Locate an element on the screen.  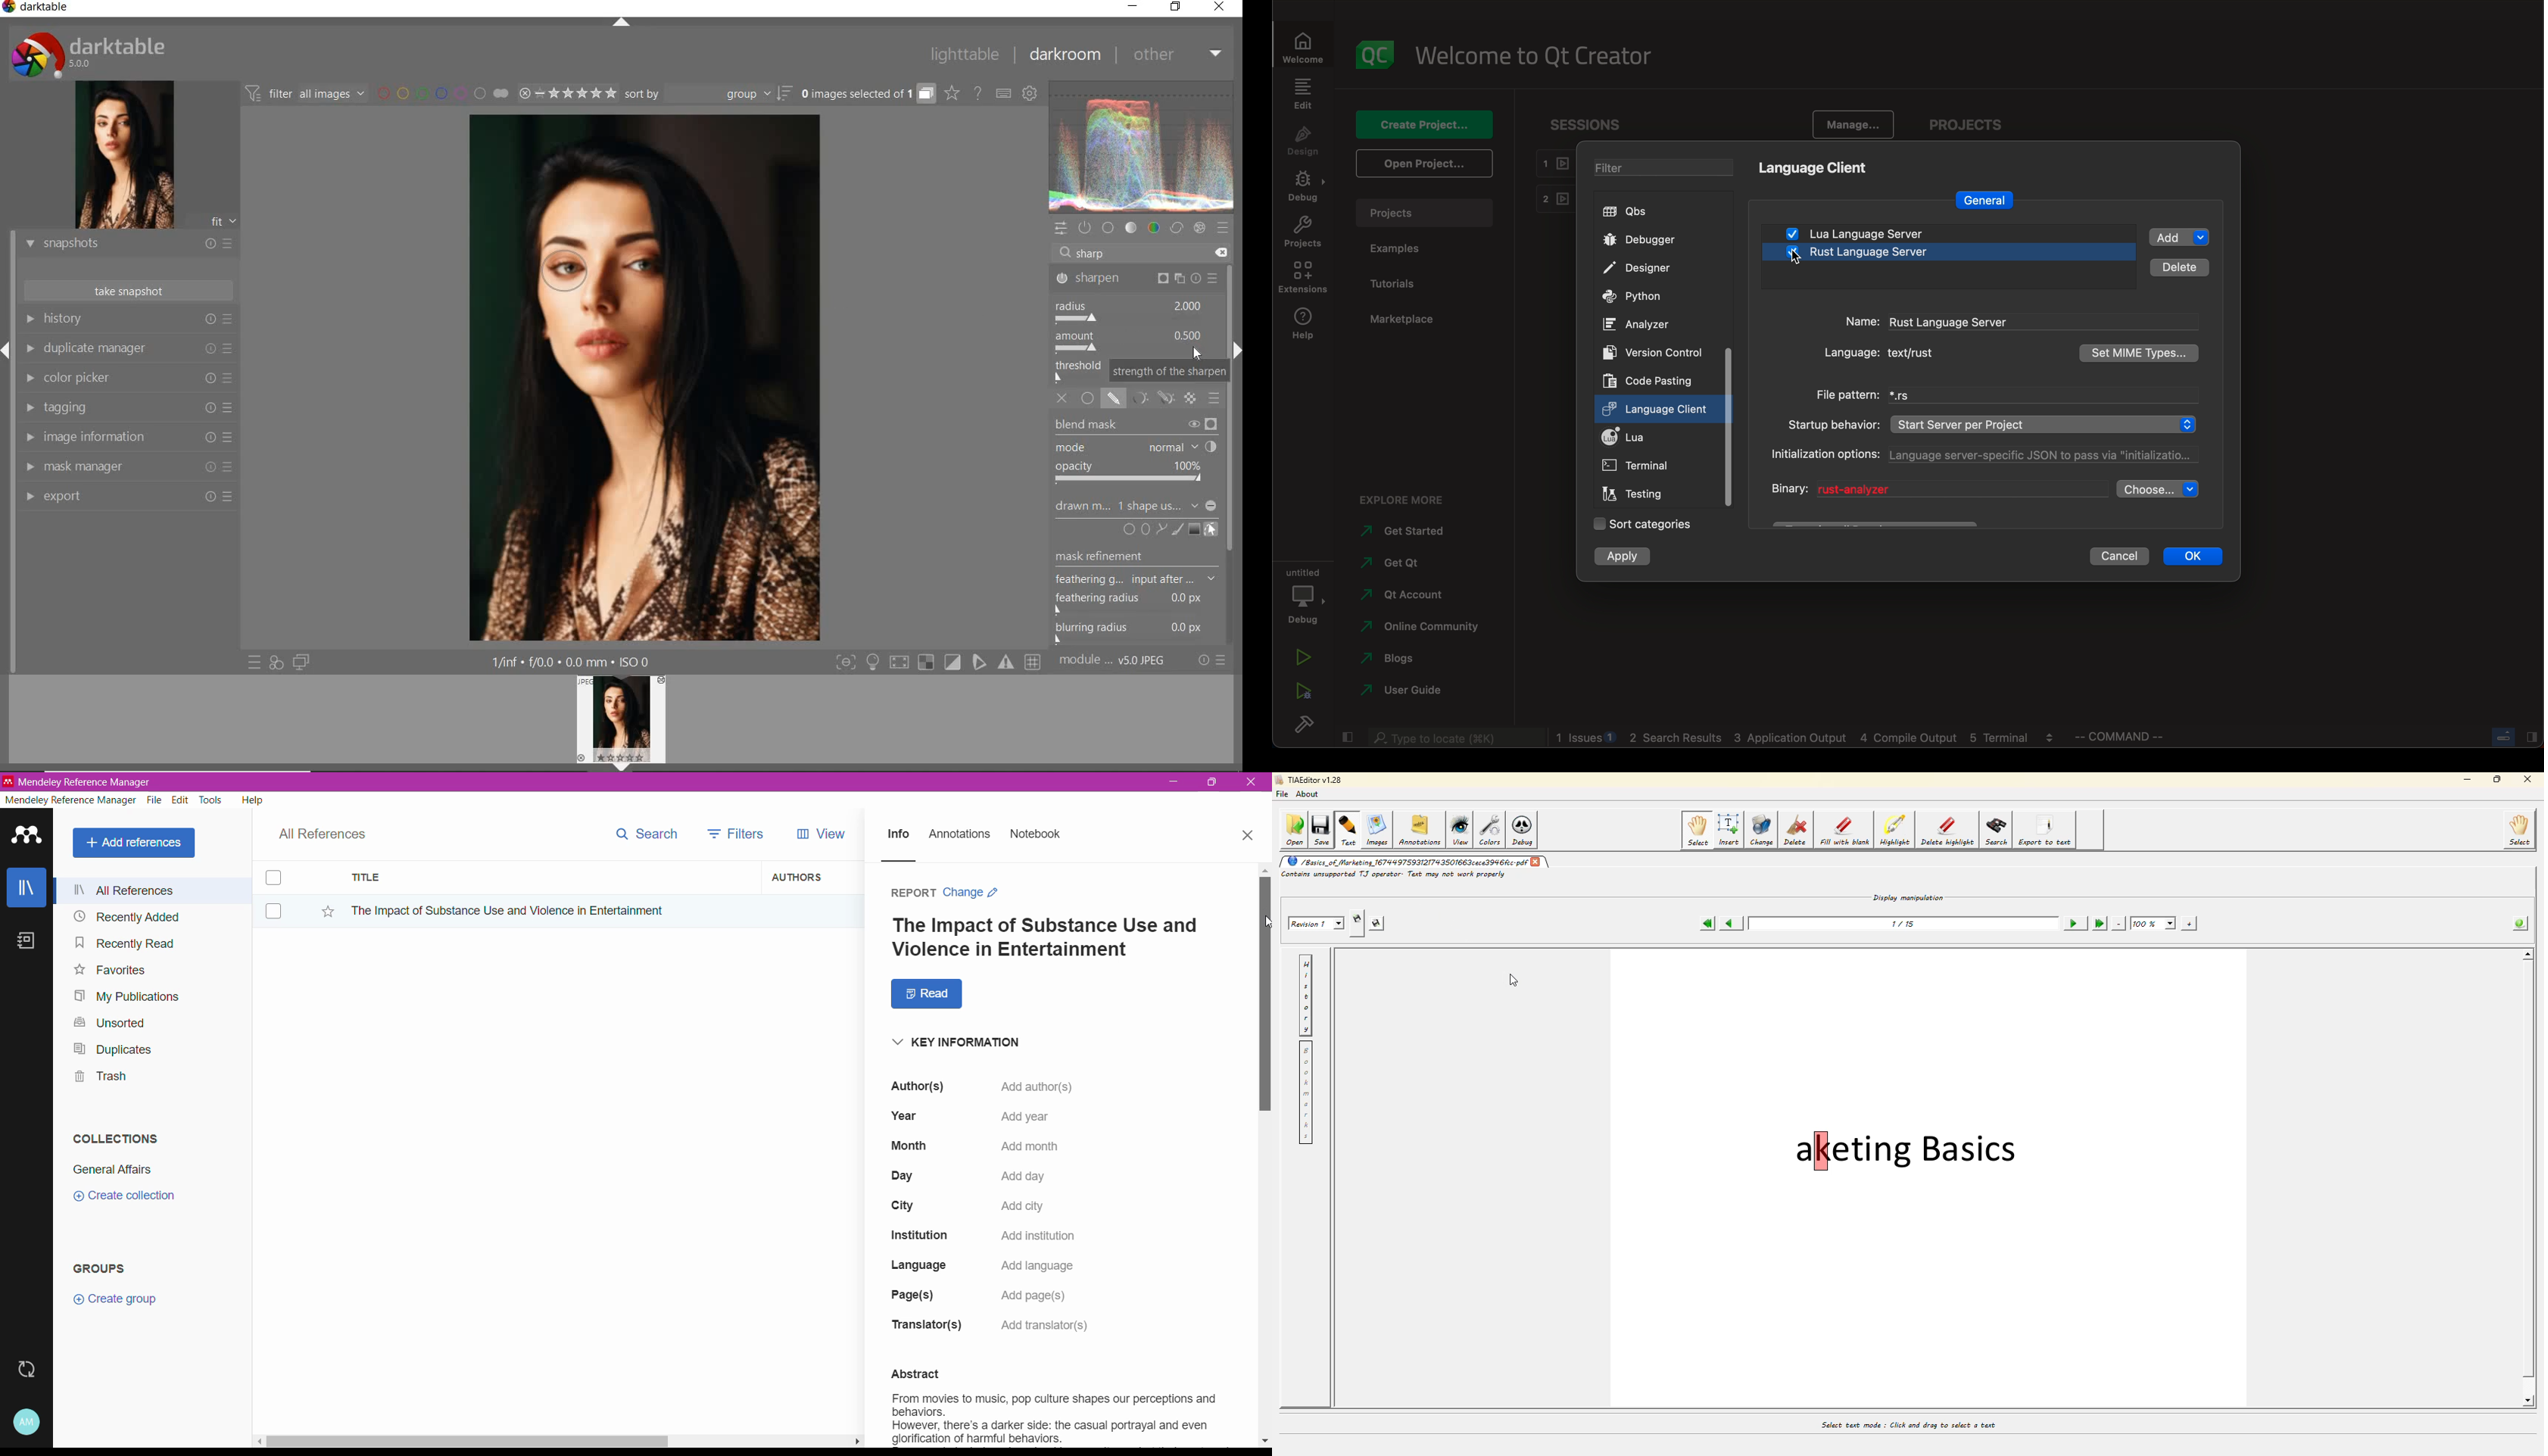
grouped images is located at coordinates (868, 95).